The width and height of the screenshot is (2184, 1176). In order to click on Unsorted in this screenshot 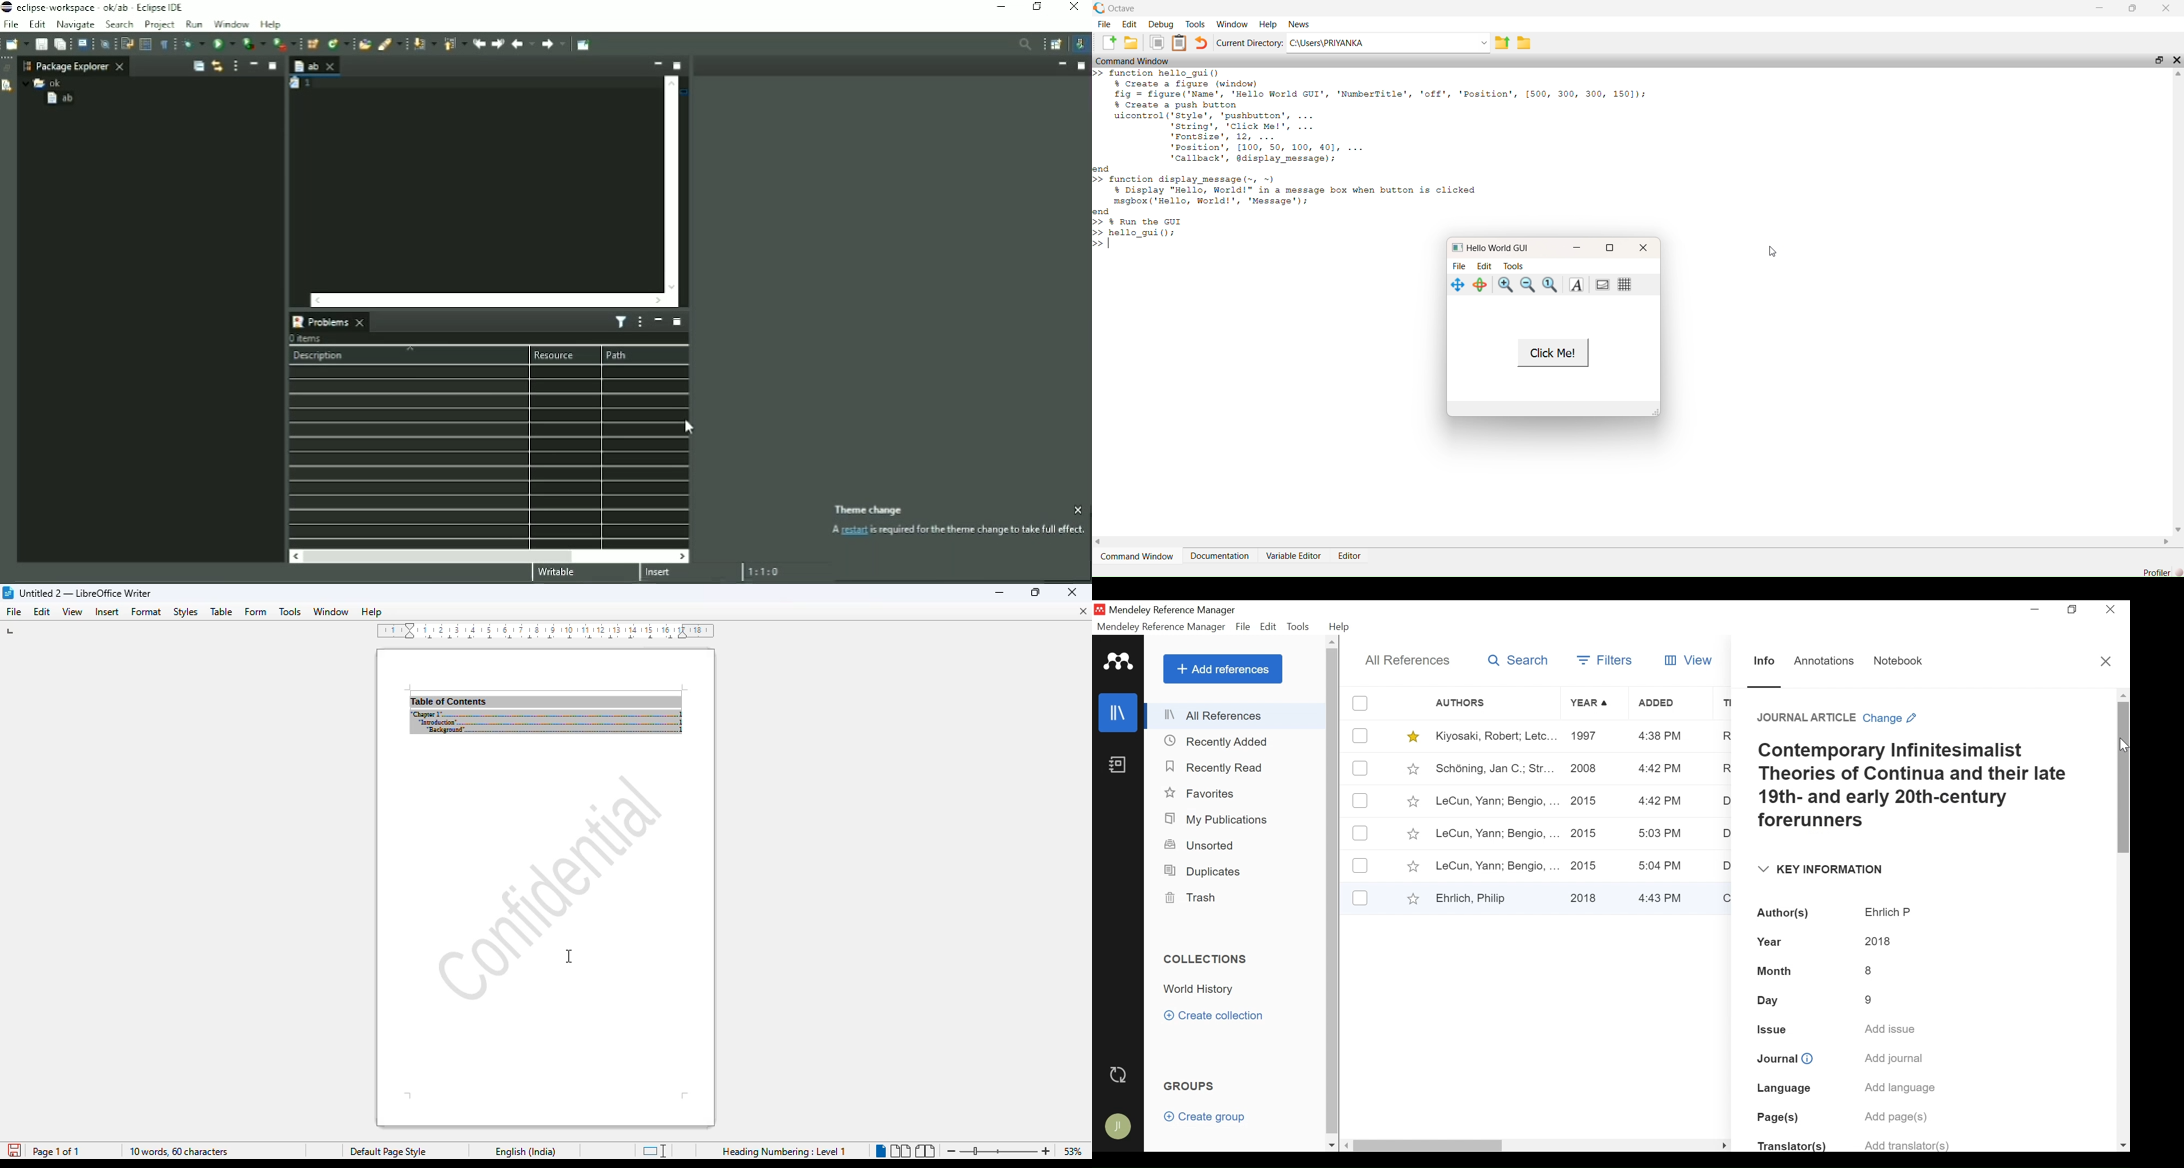, I will do `click(1200, 846)`.